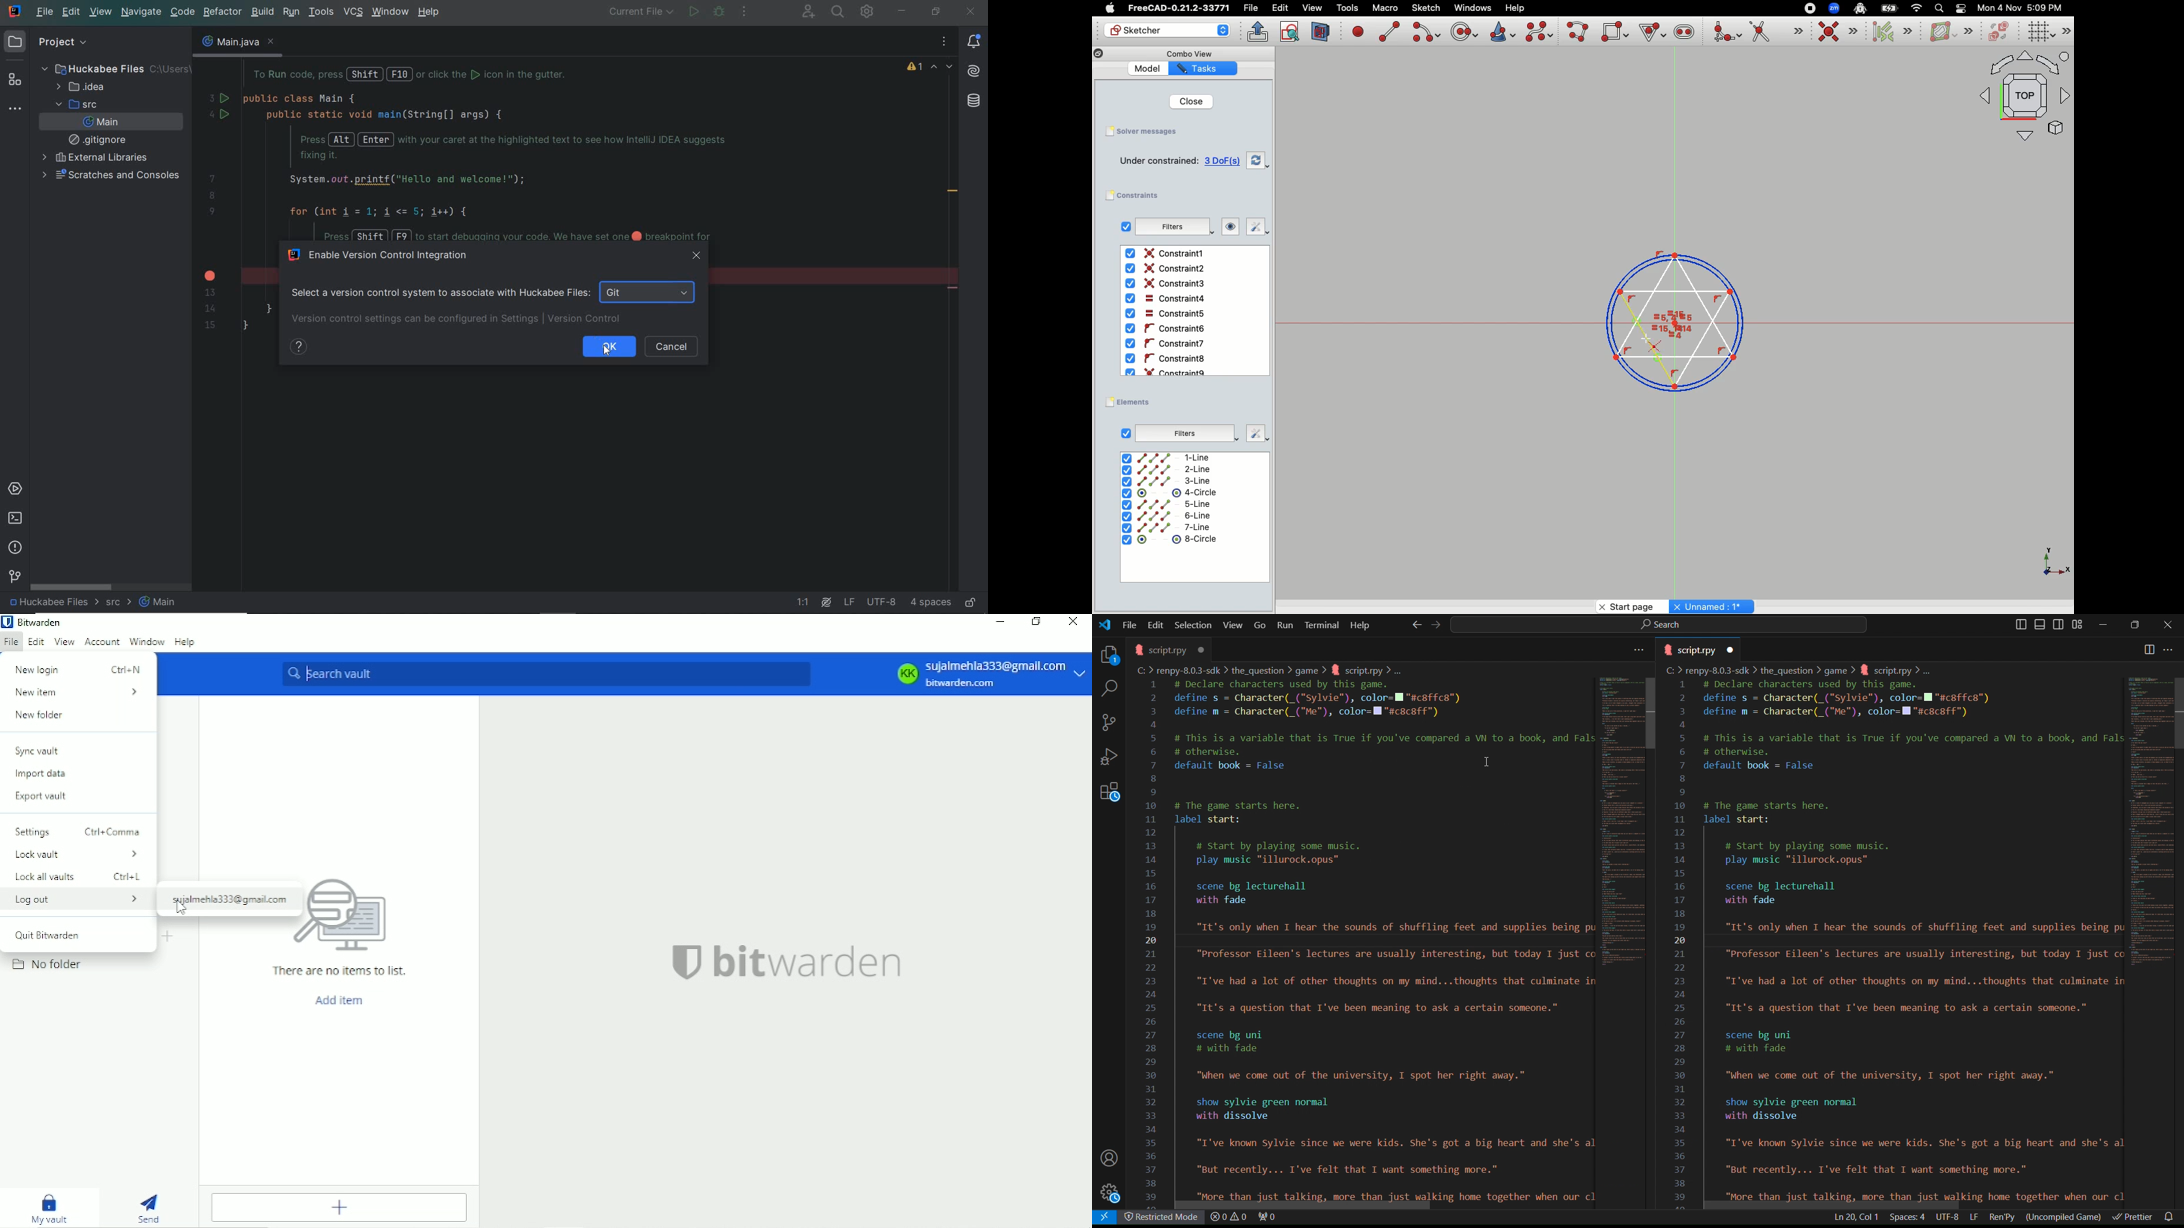  What do you see at coordinates (1359, 31) in the screenshot?
I see `Create point` at bounding box center [1359, 31].